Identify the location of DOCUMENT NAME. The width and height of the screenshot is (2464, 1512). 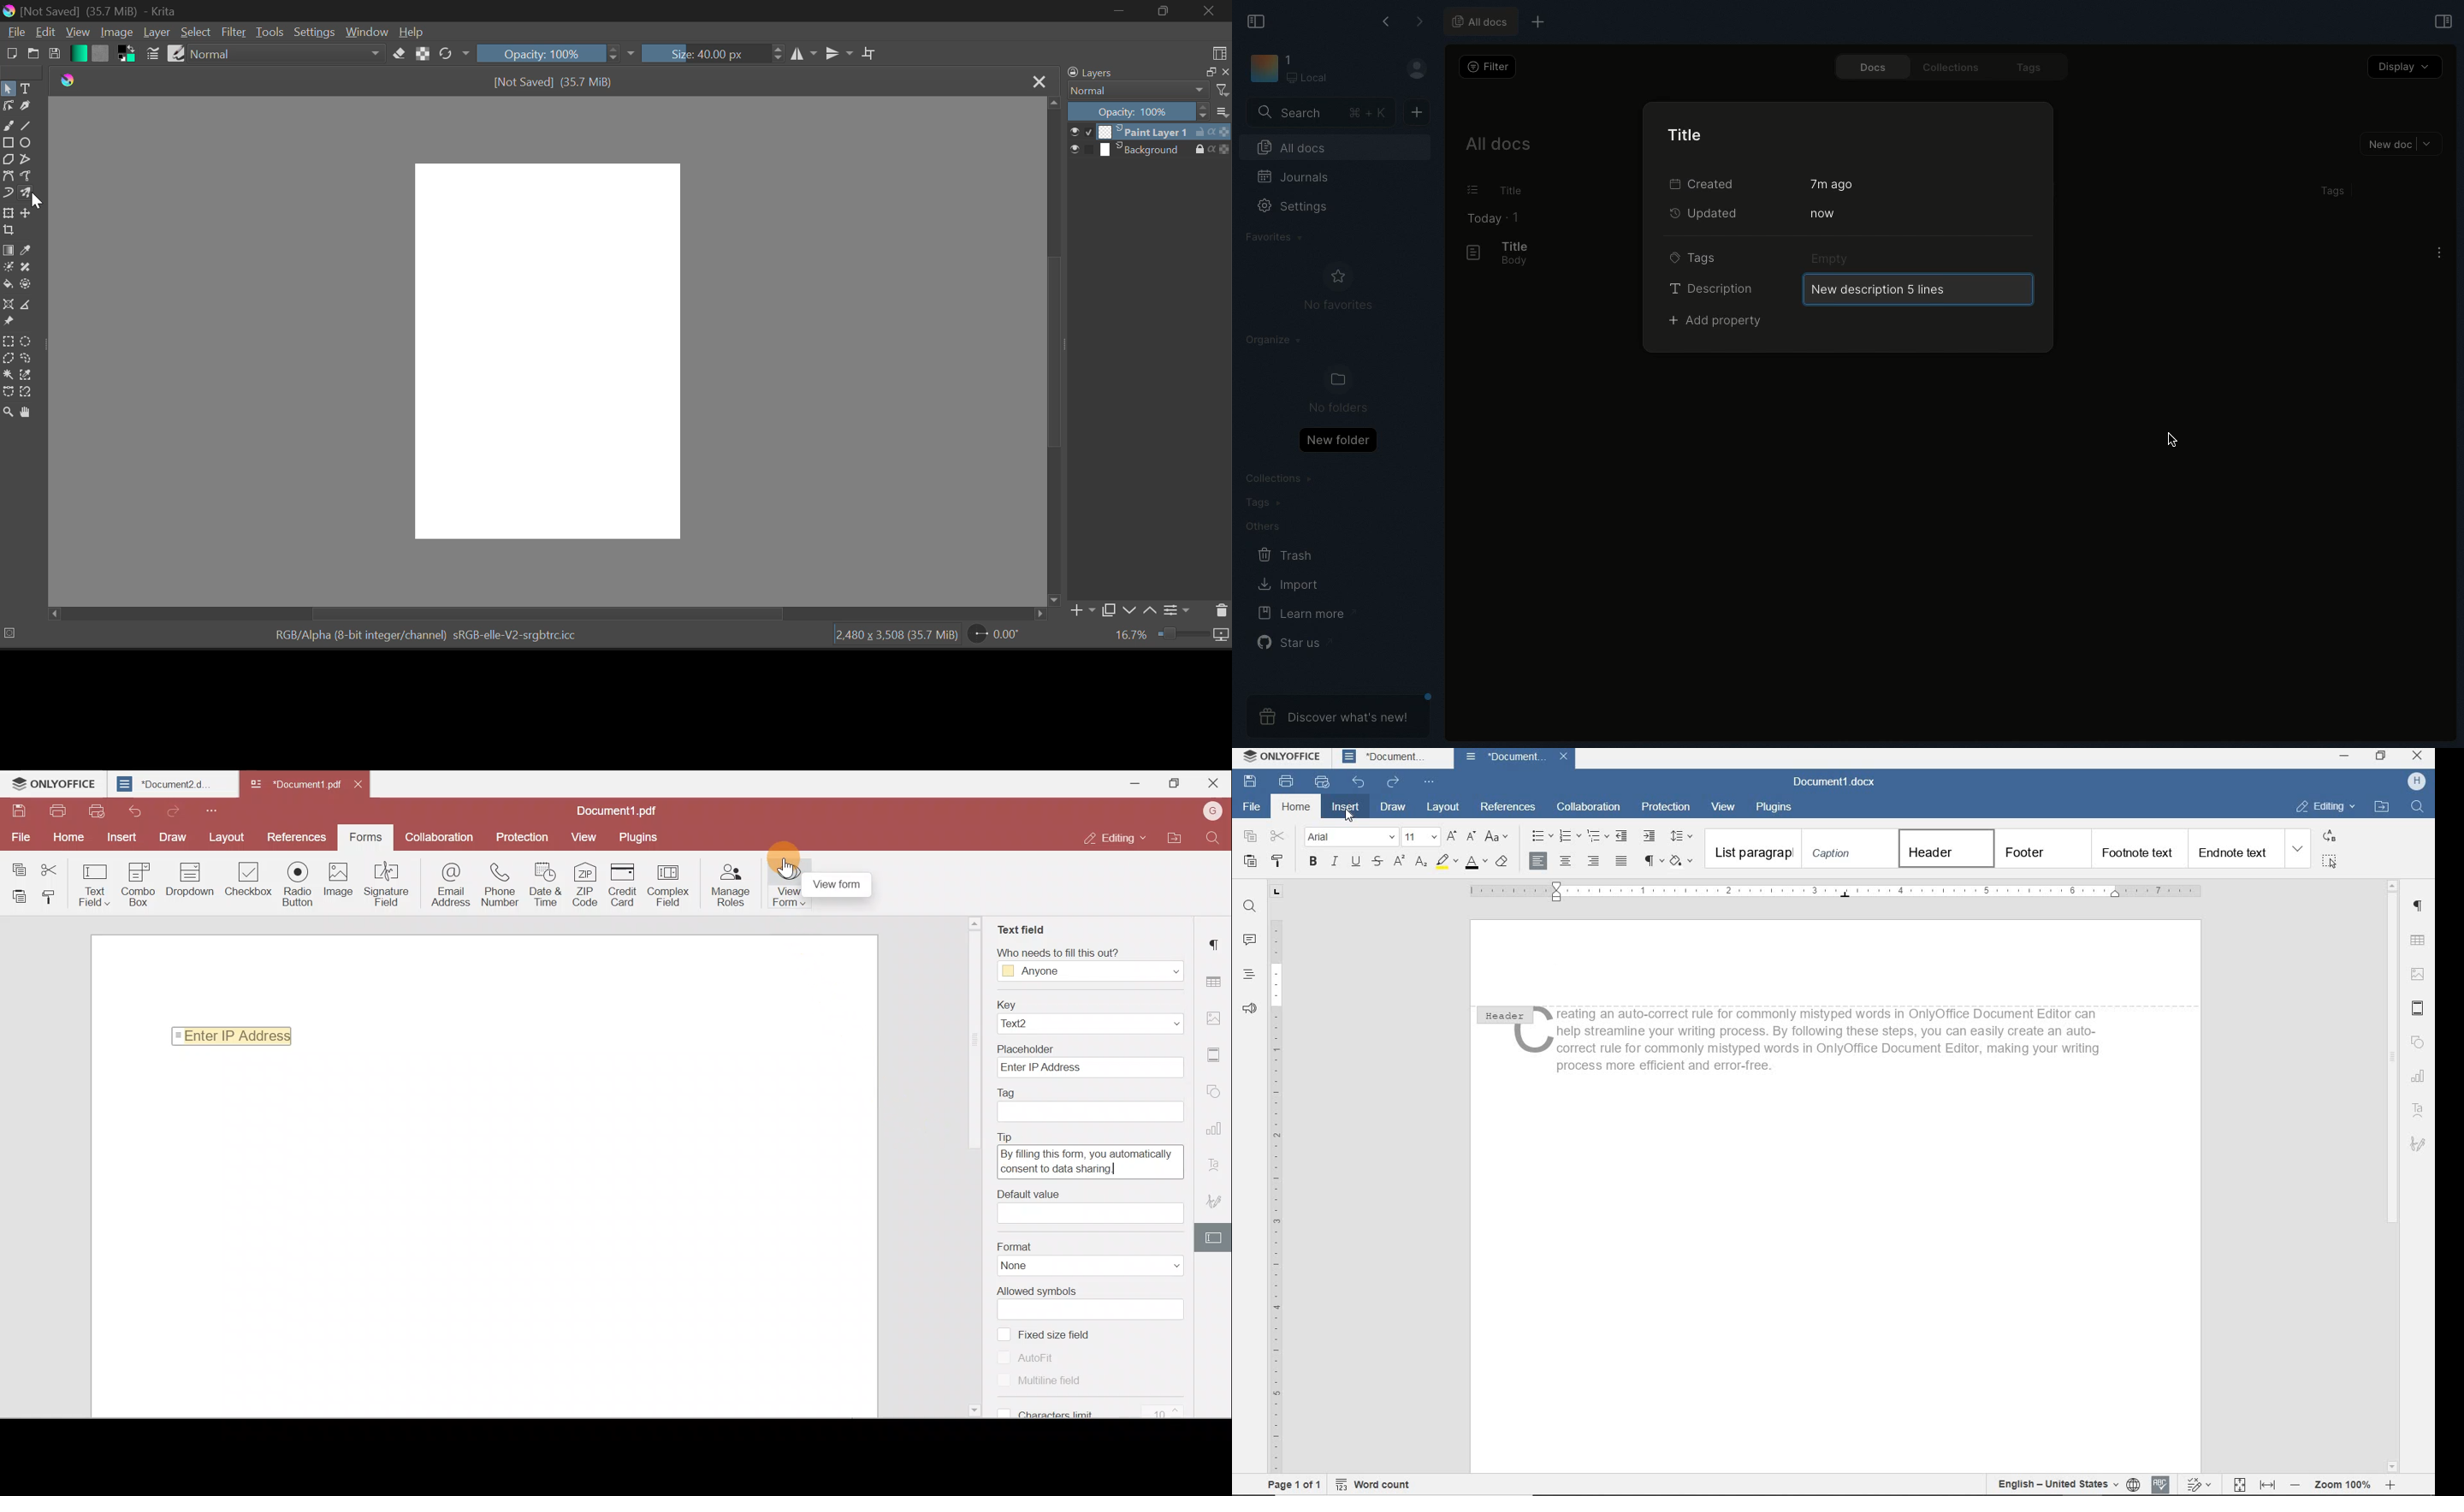
(1384, 757).